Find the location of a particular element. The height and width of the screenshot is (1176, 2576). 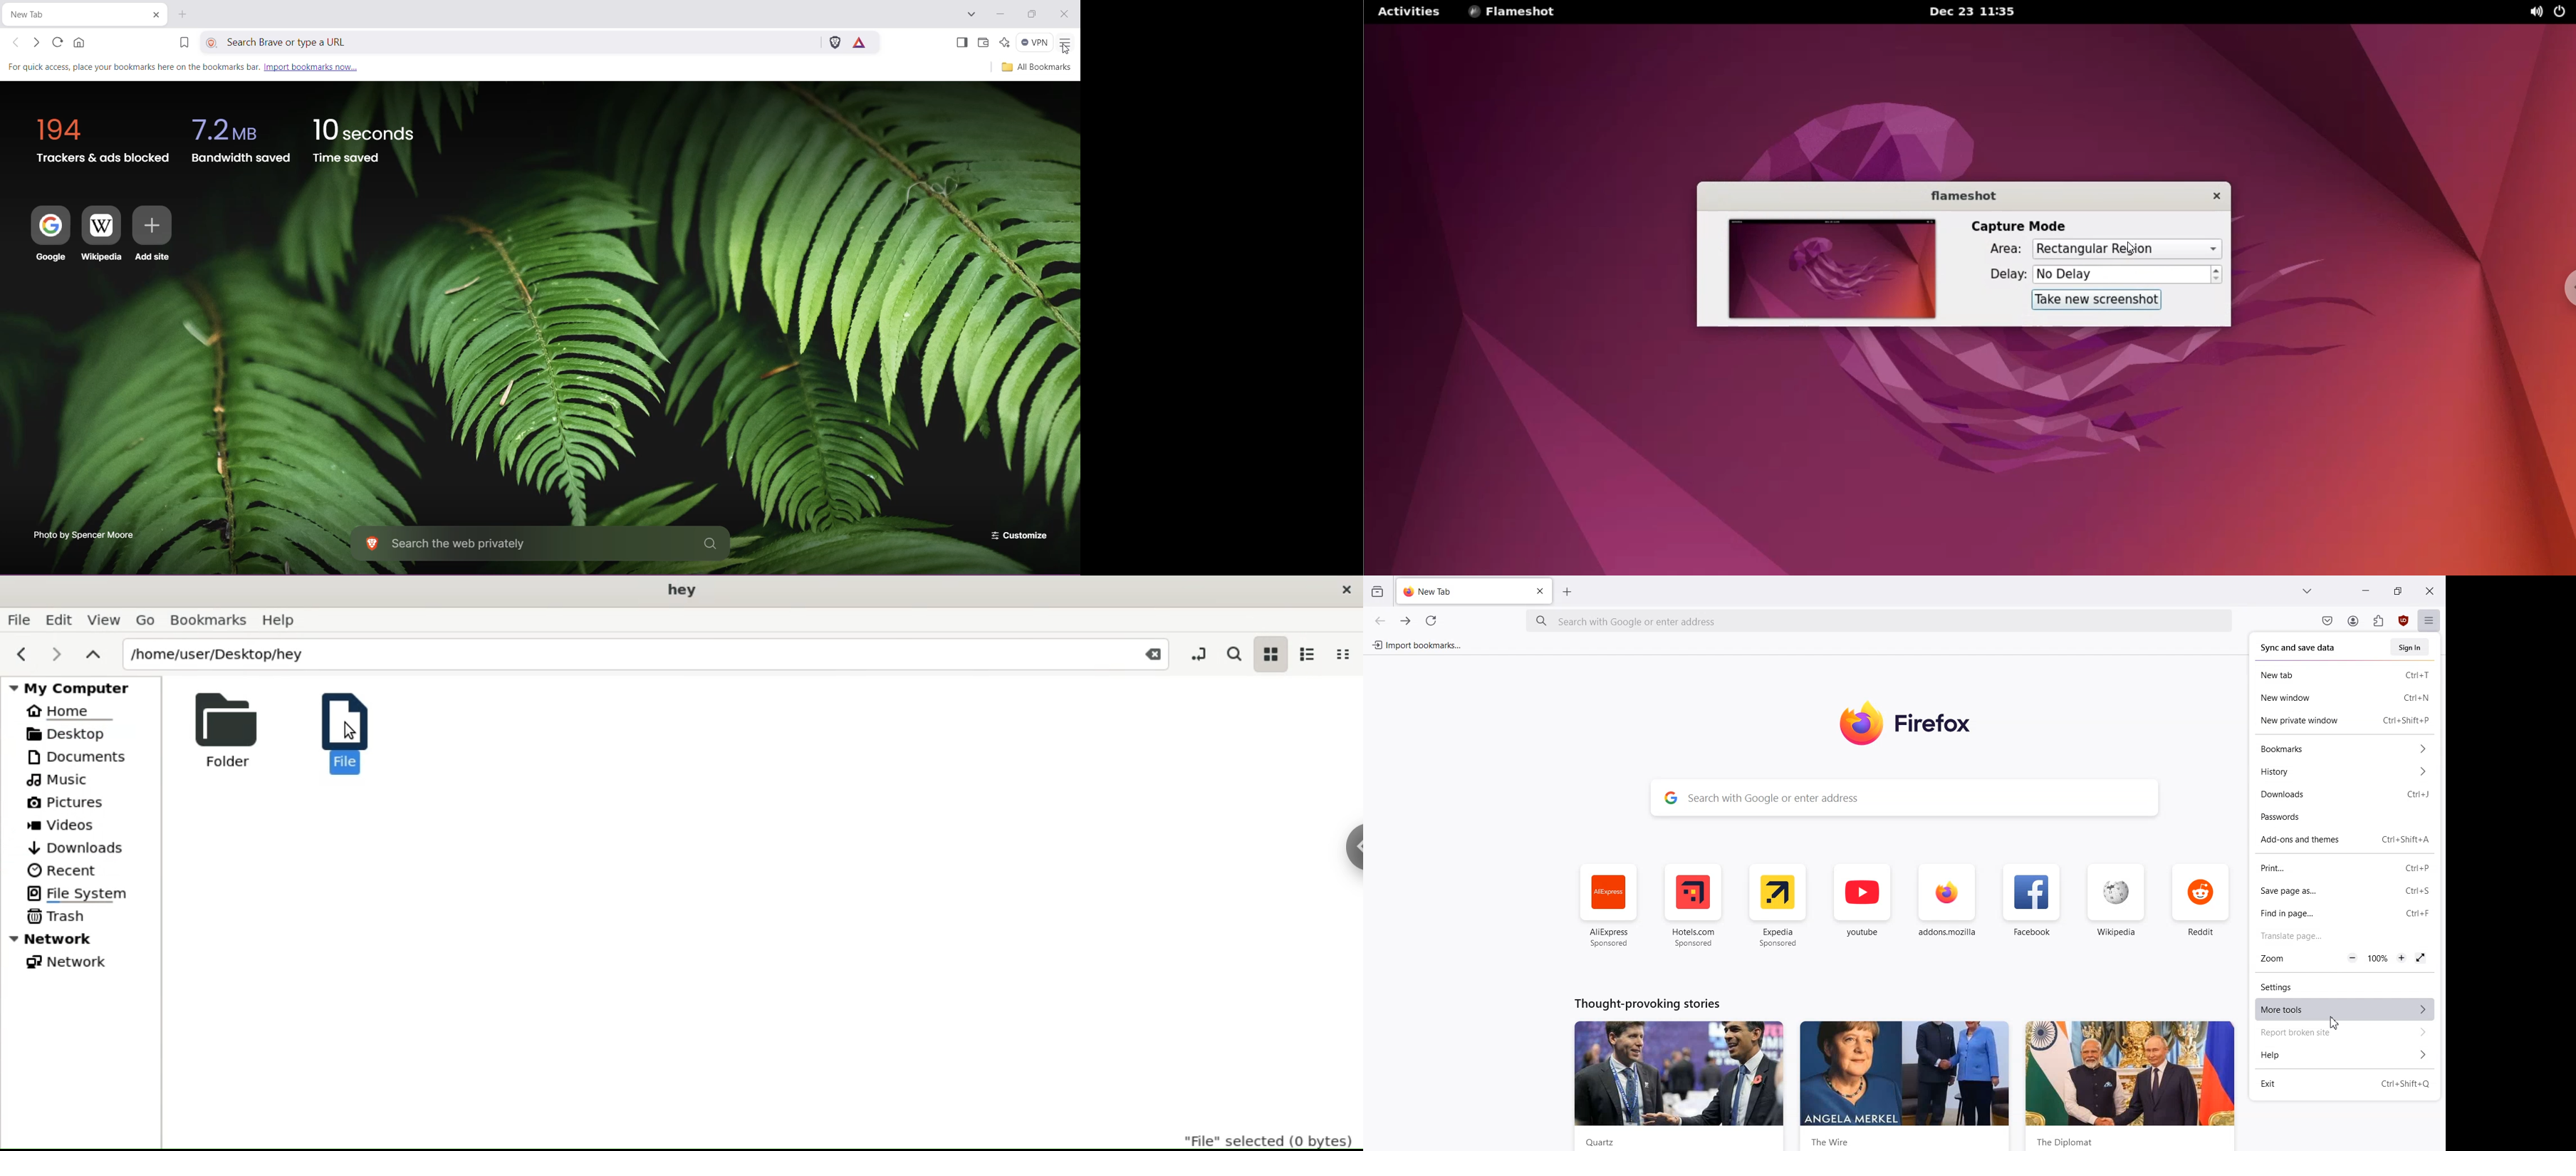

Bookmarks is located at coordinates (2342, 749).